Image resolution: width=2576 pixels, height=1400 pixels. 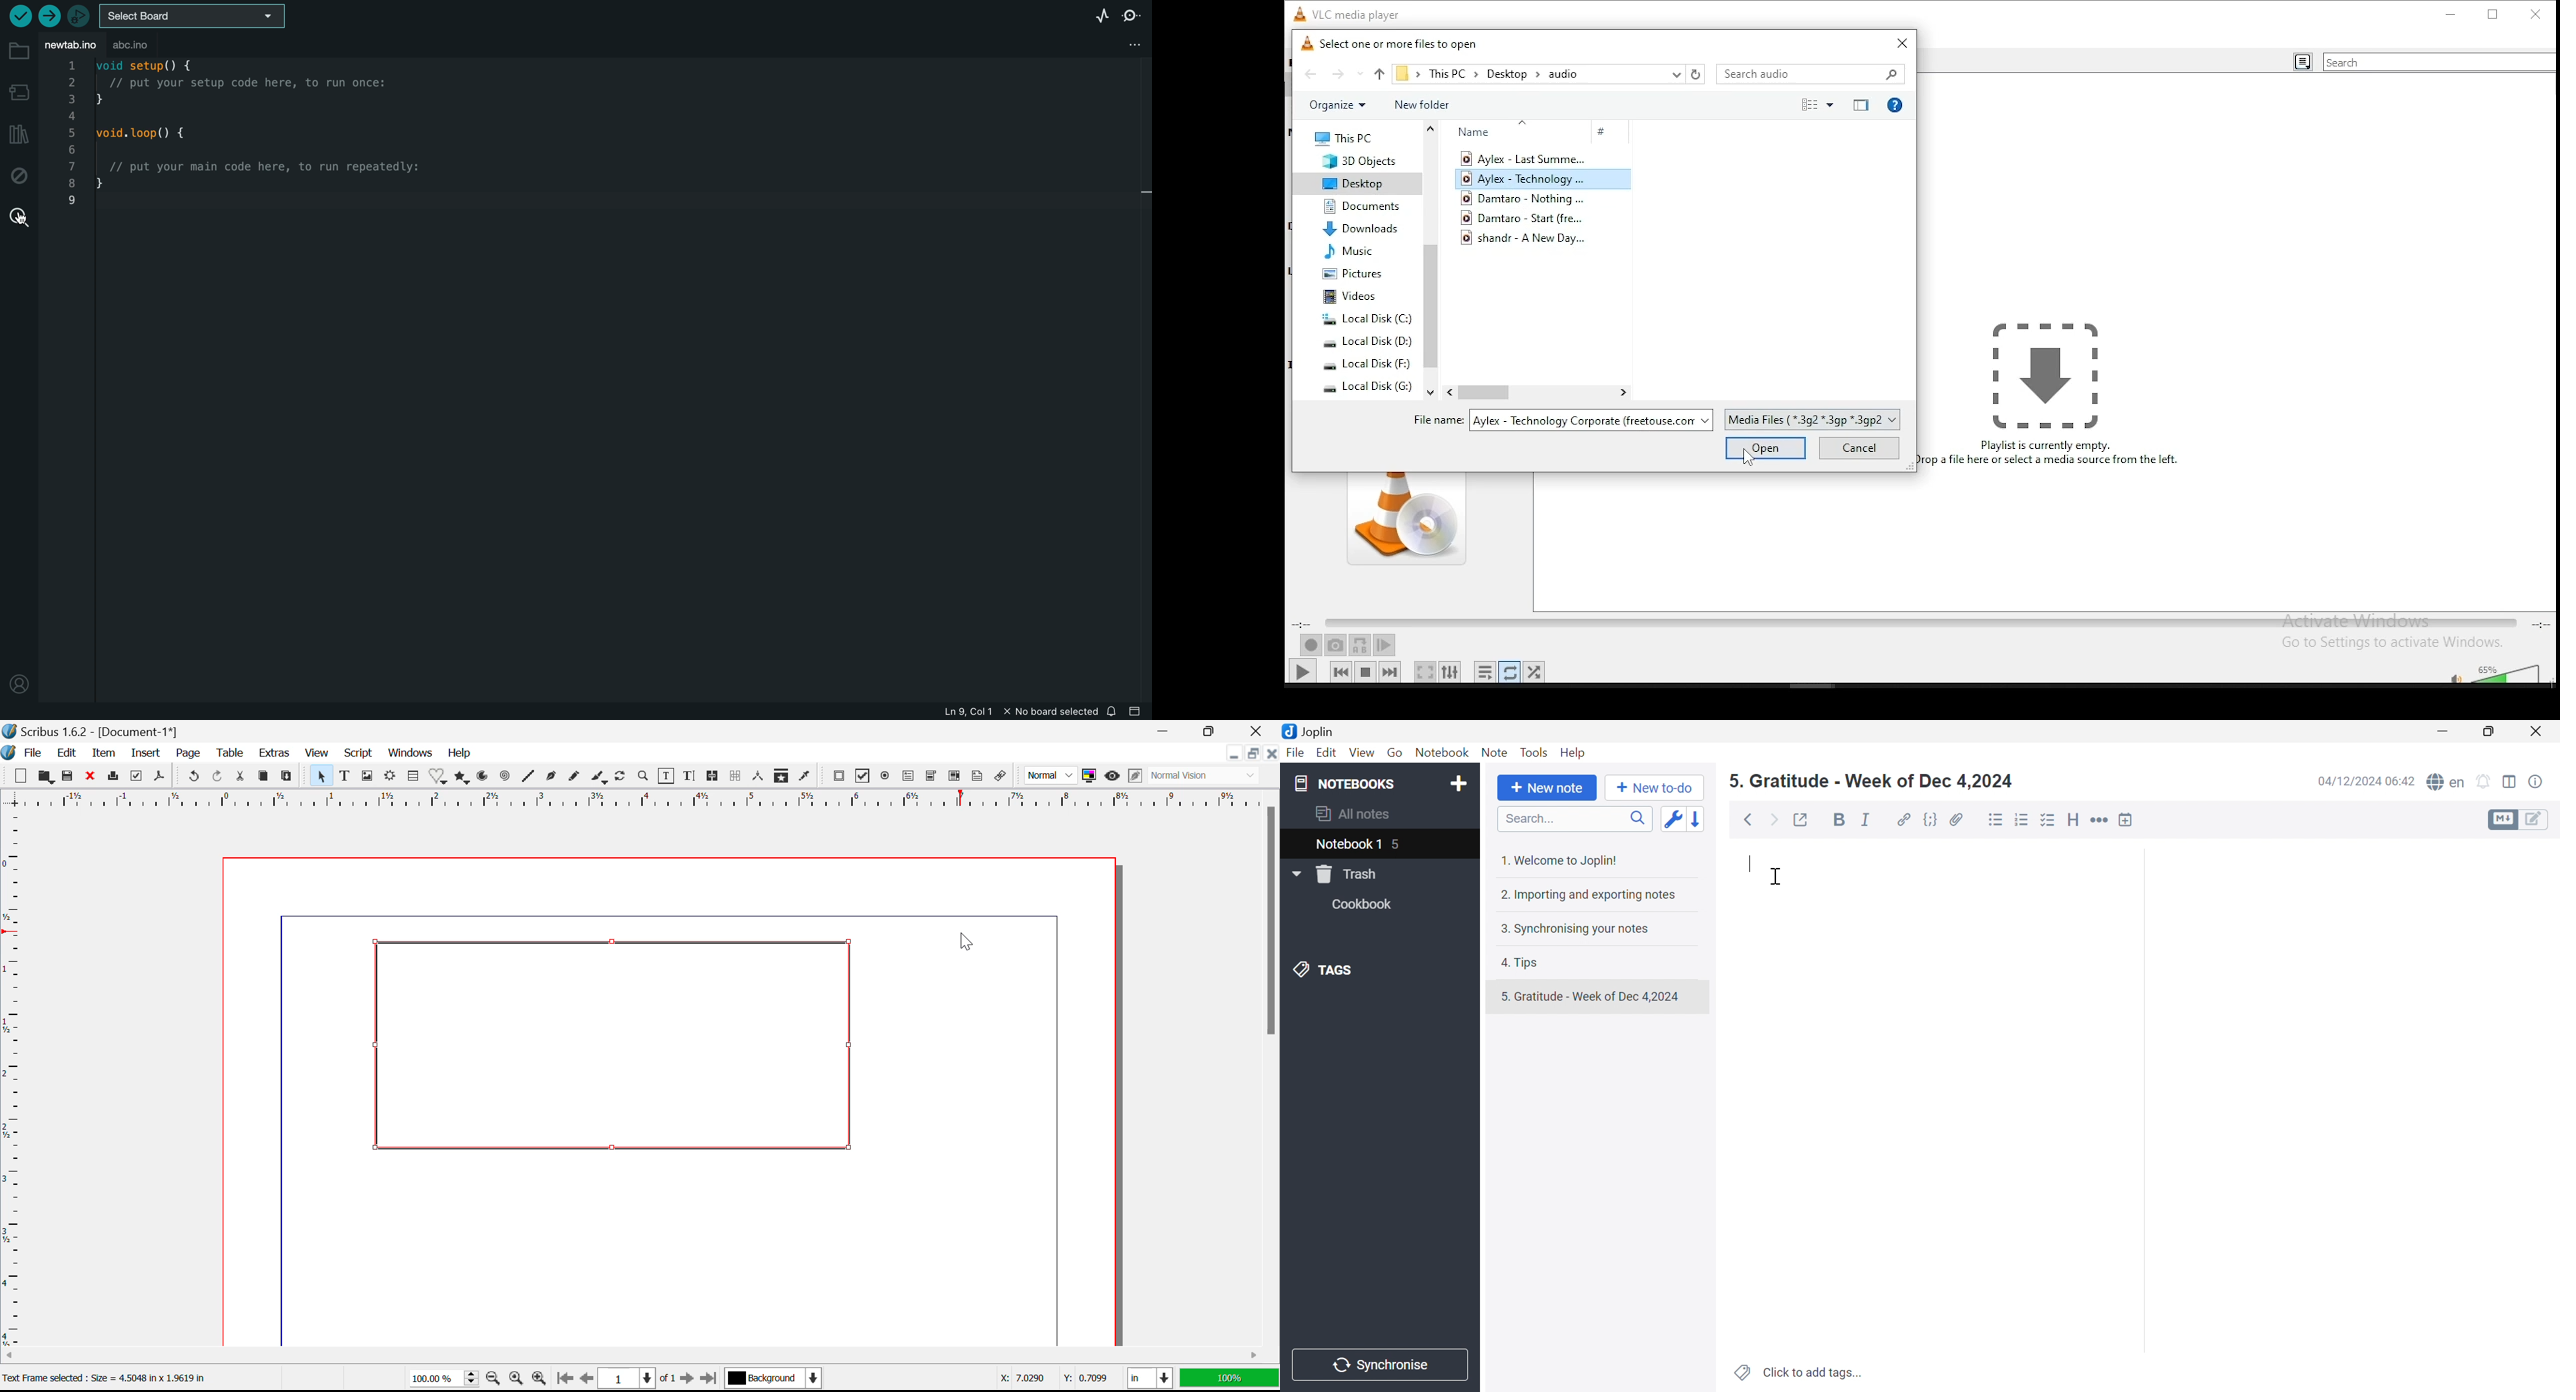 I want to click on 2. Importing and exporting notes, so click(x=1593, y=895).